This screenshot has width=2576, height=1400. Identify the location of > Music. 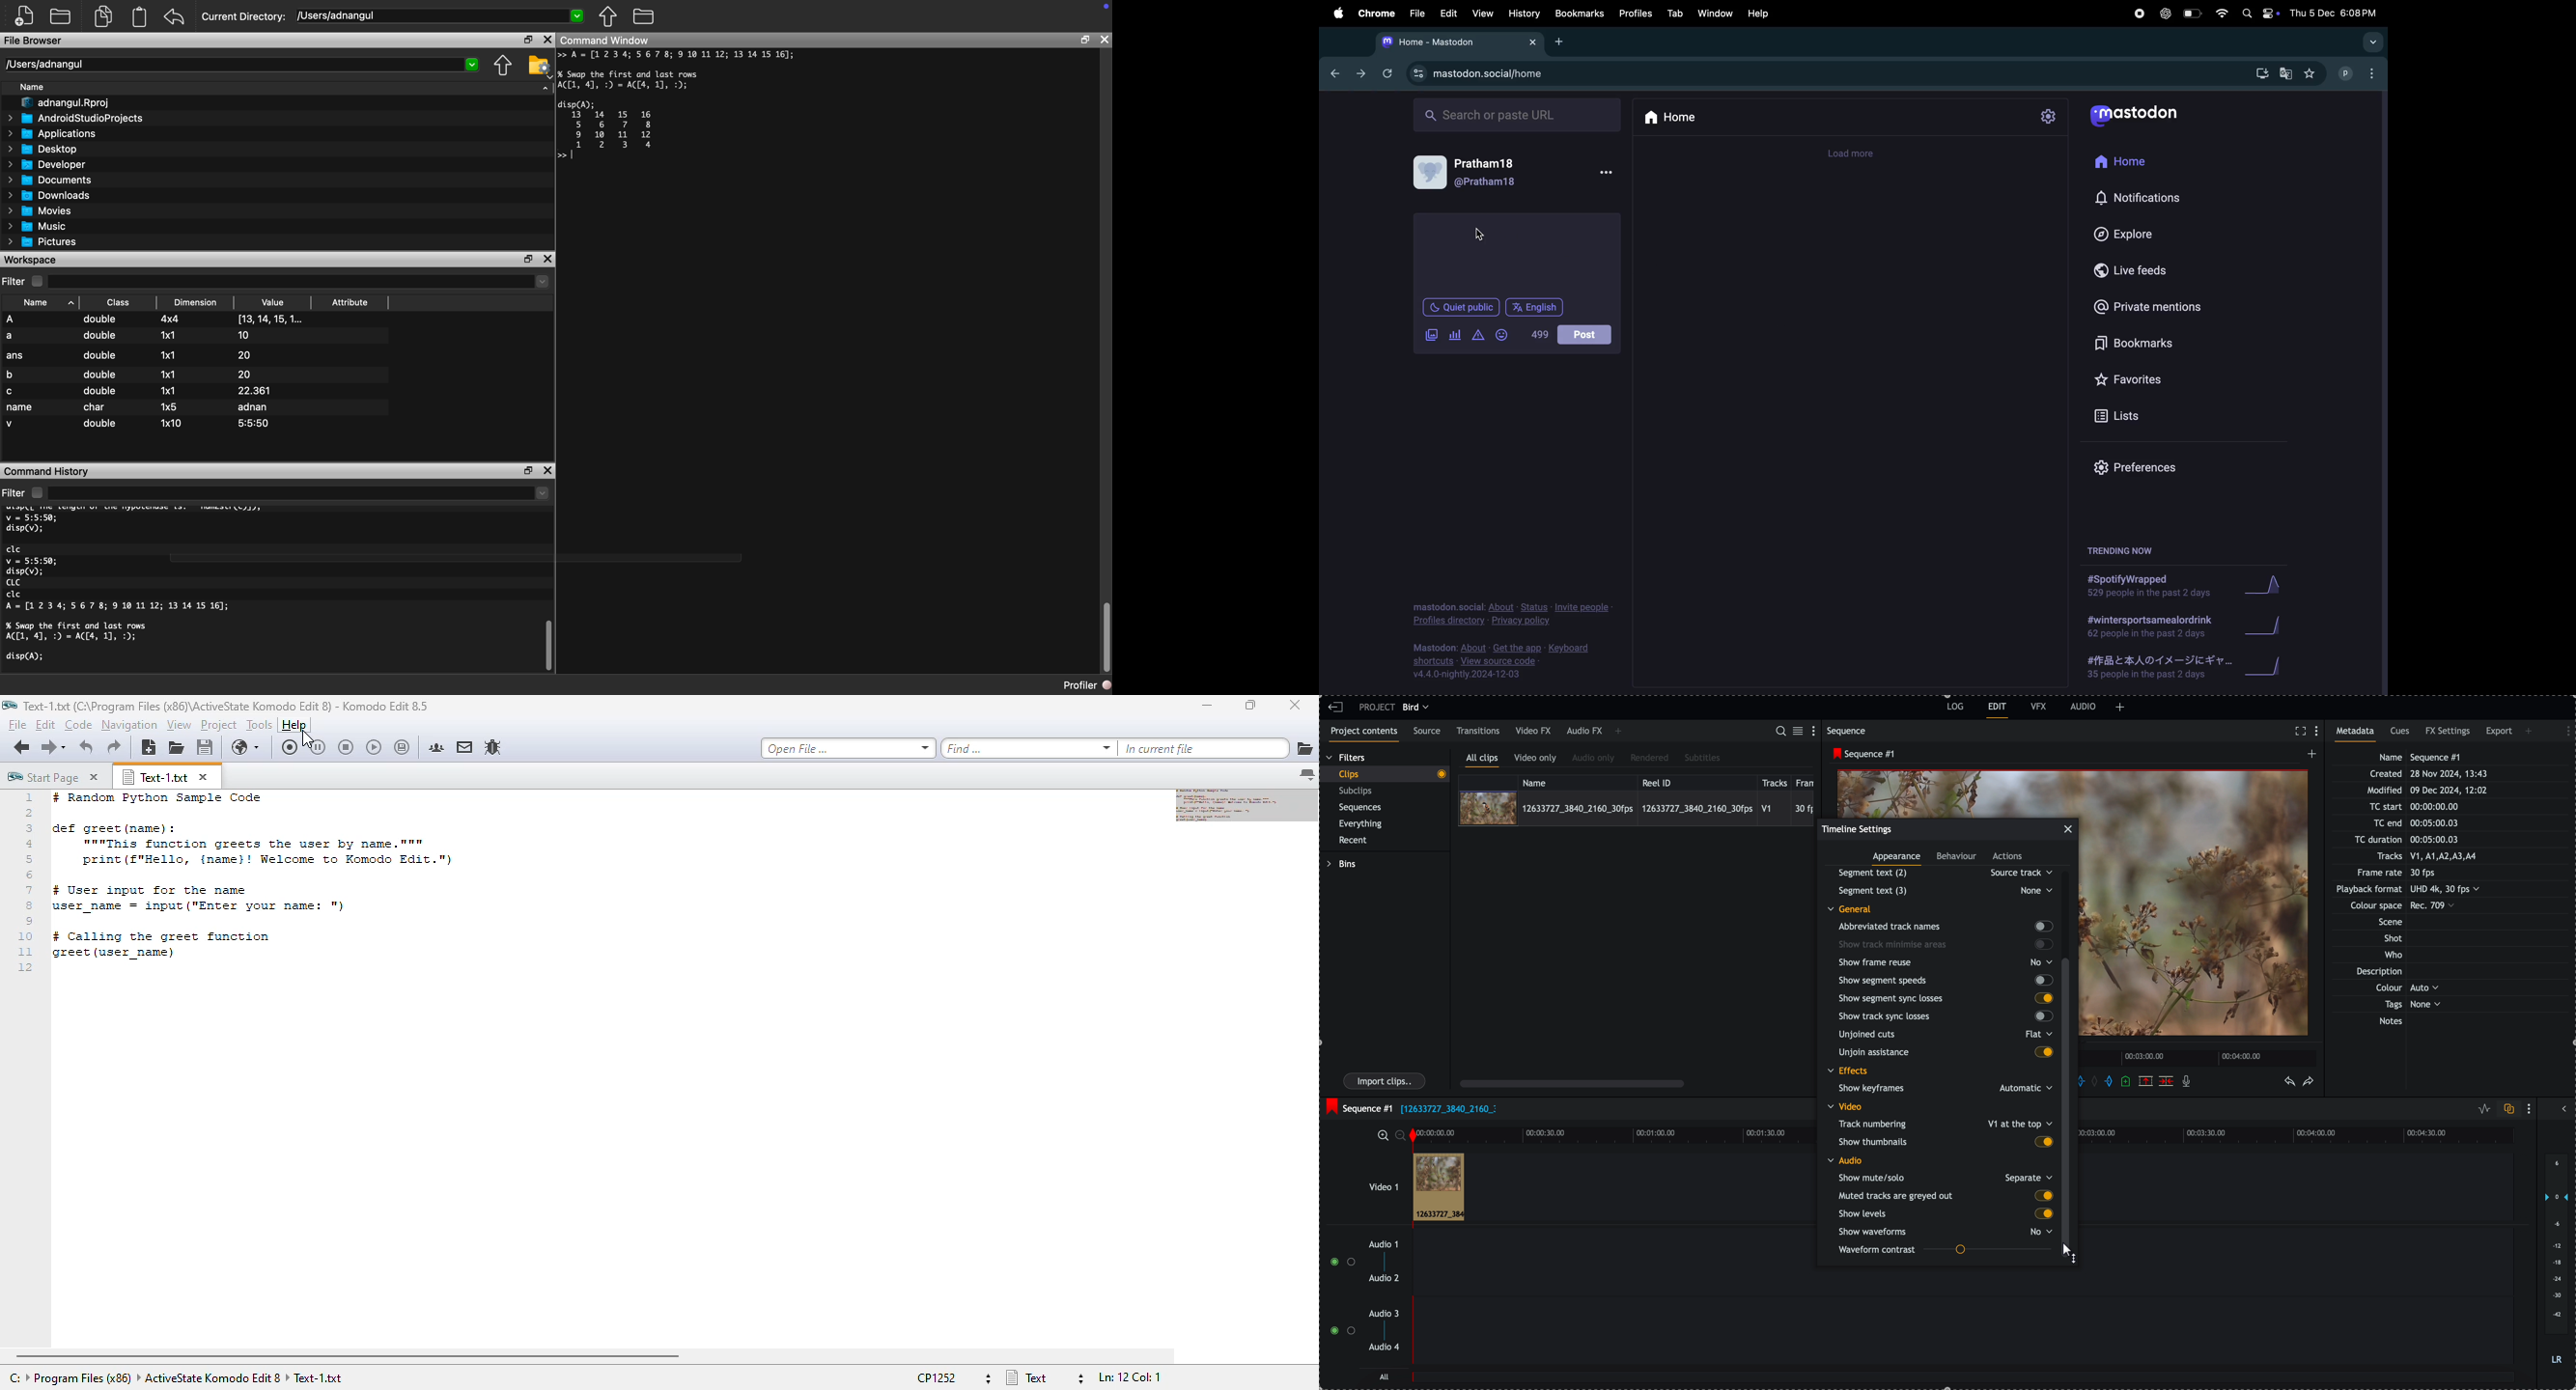
(37, 227).